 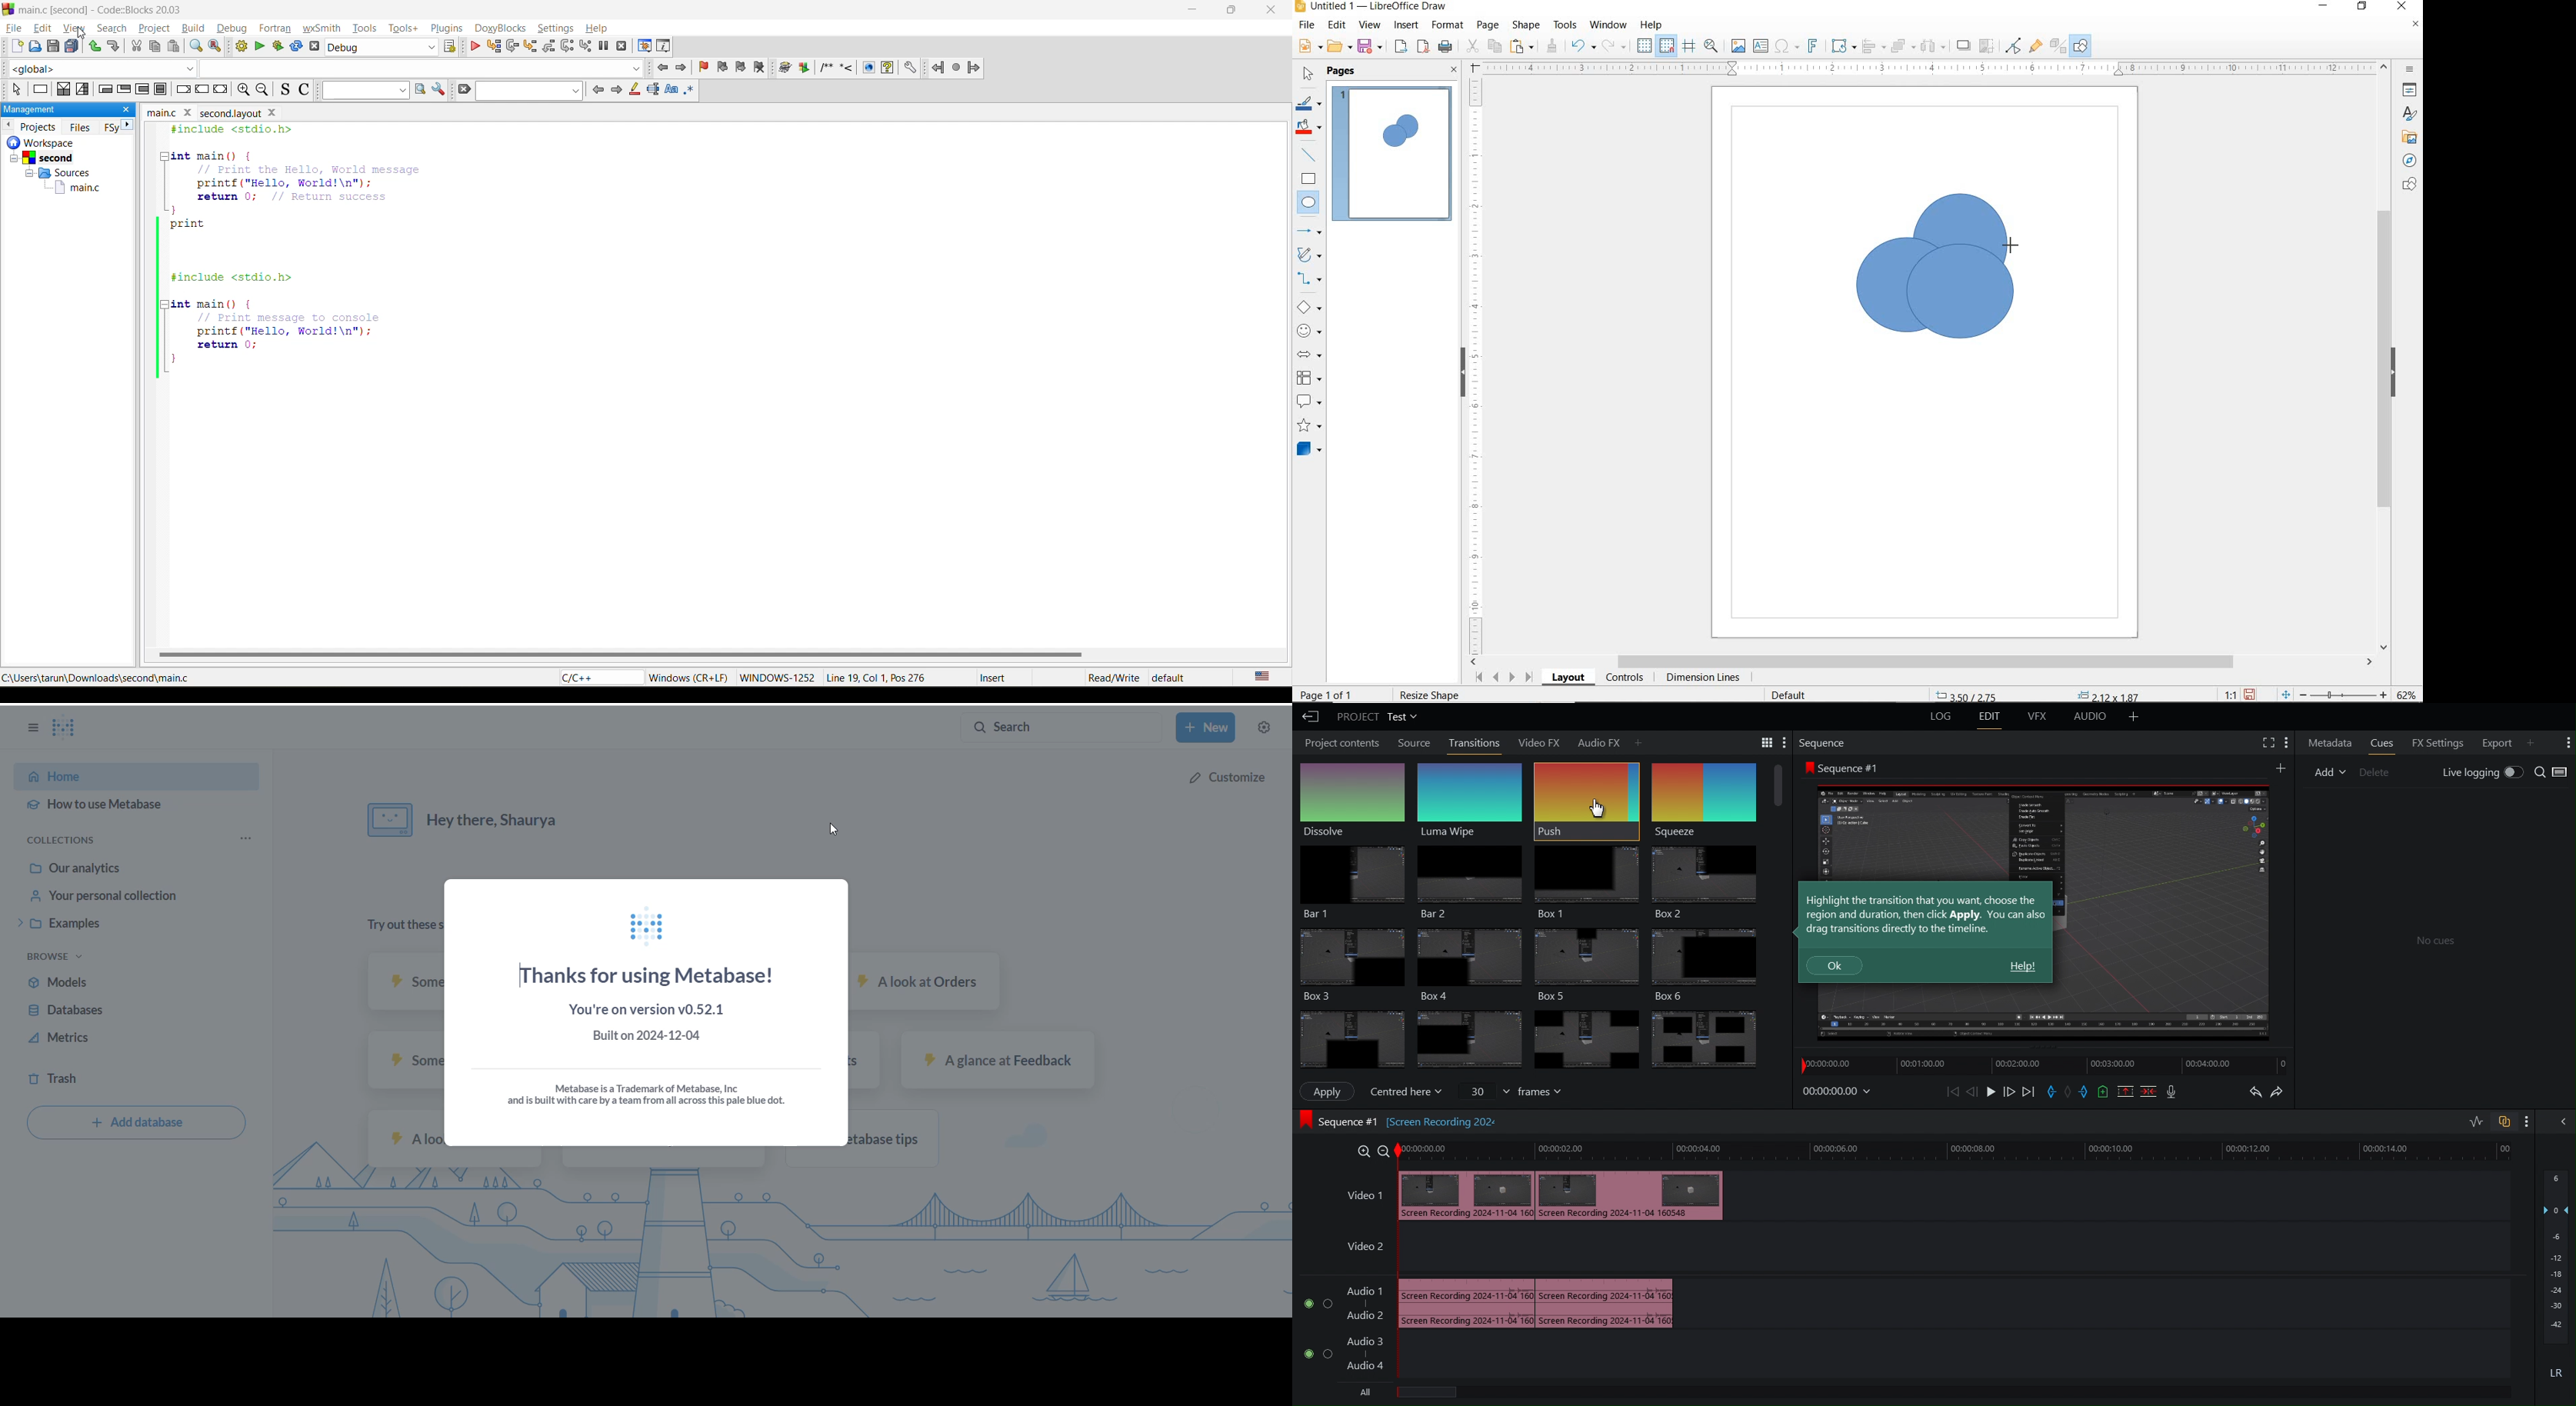 I want to click on Project Contents, so click(x=1340, y=744).